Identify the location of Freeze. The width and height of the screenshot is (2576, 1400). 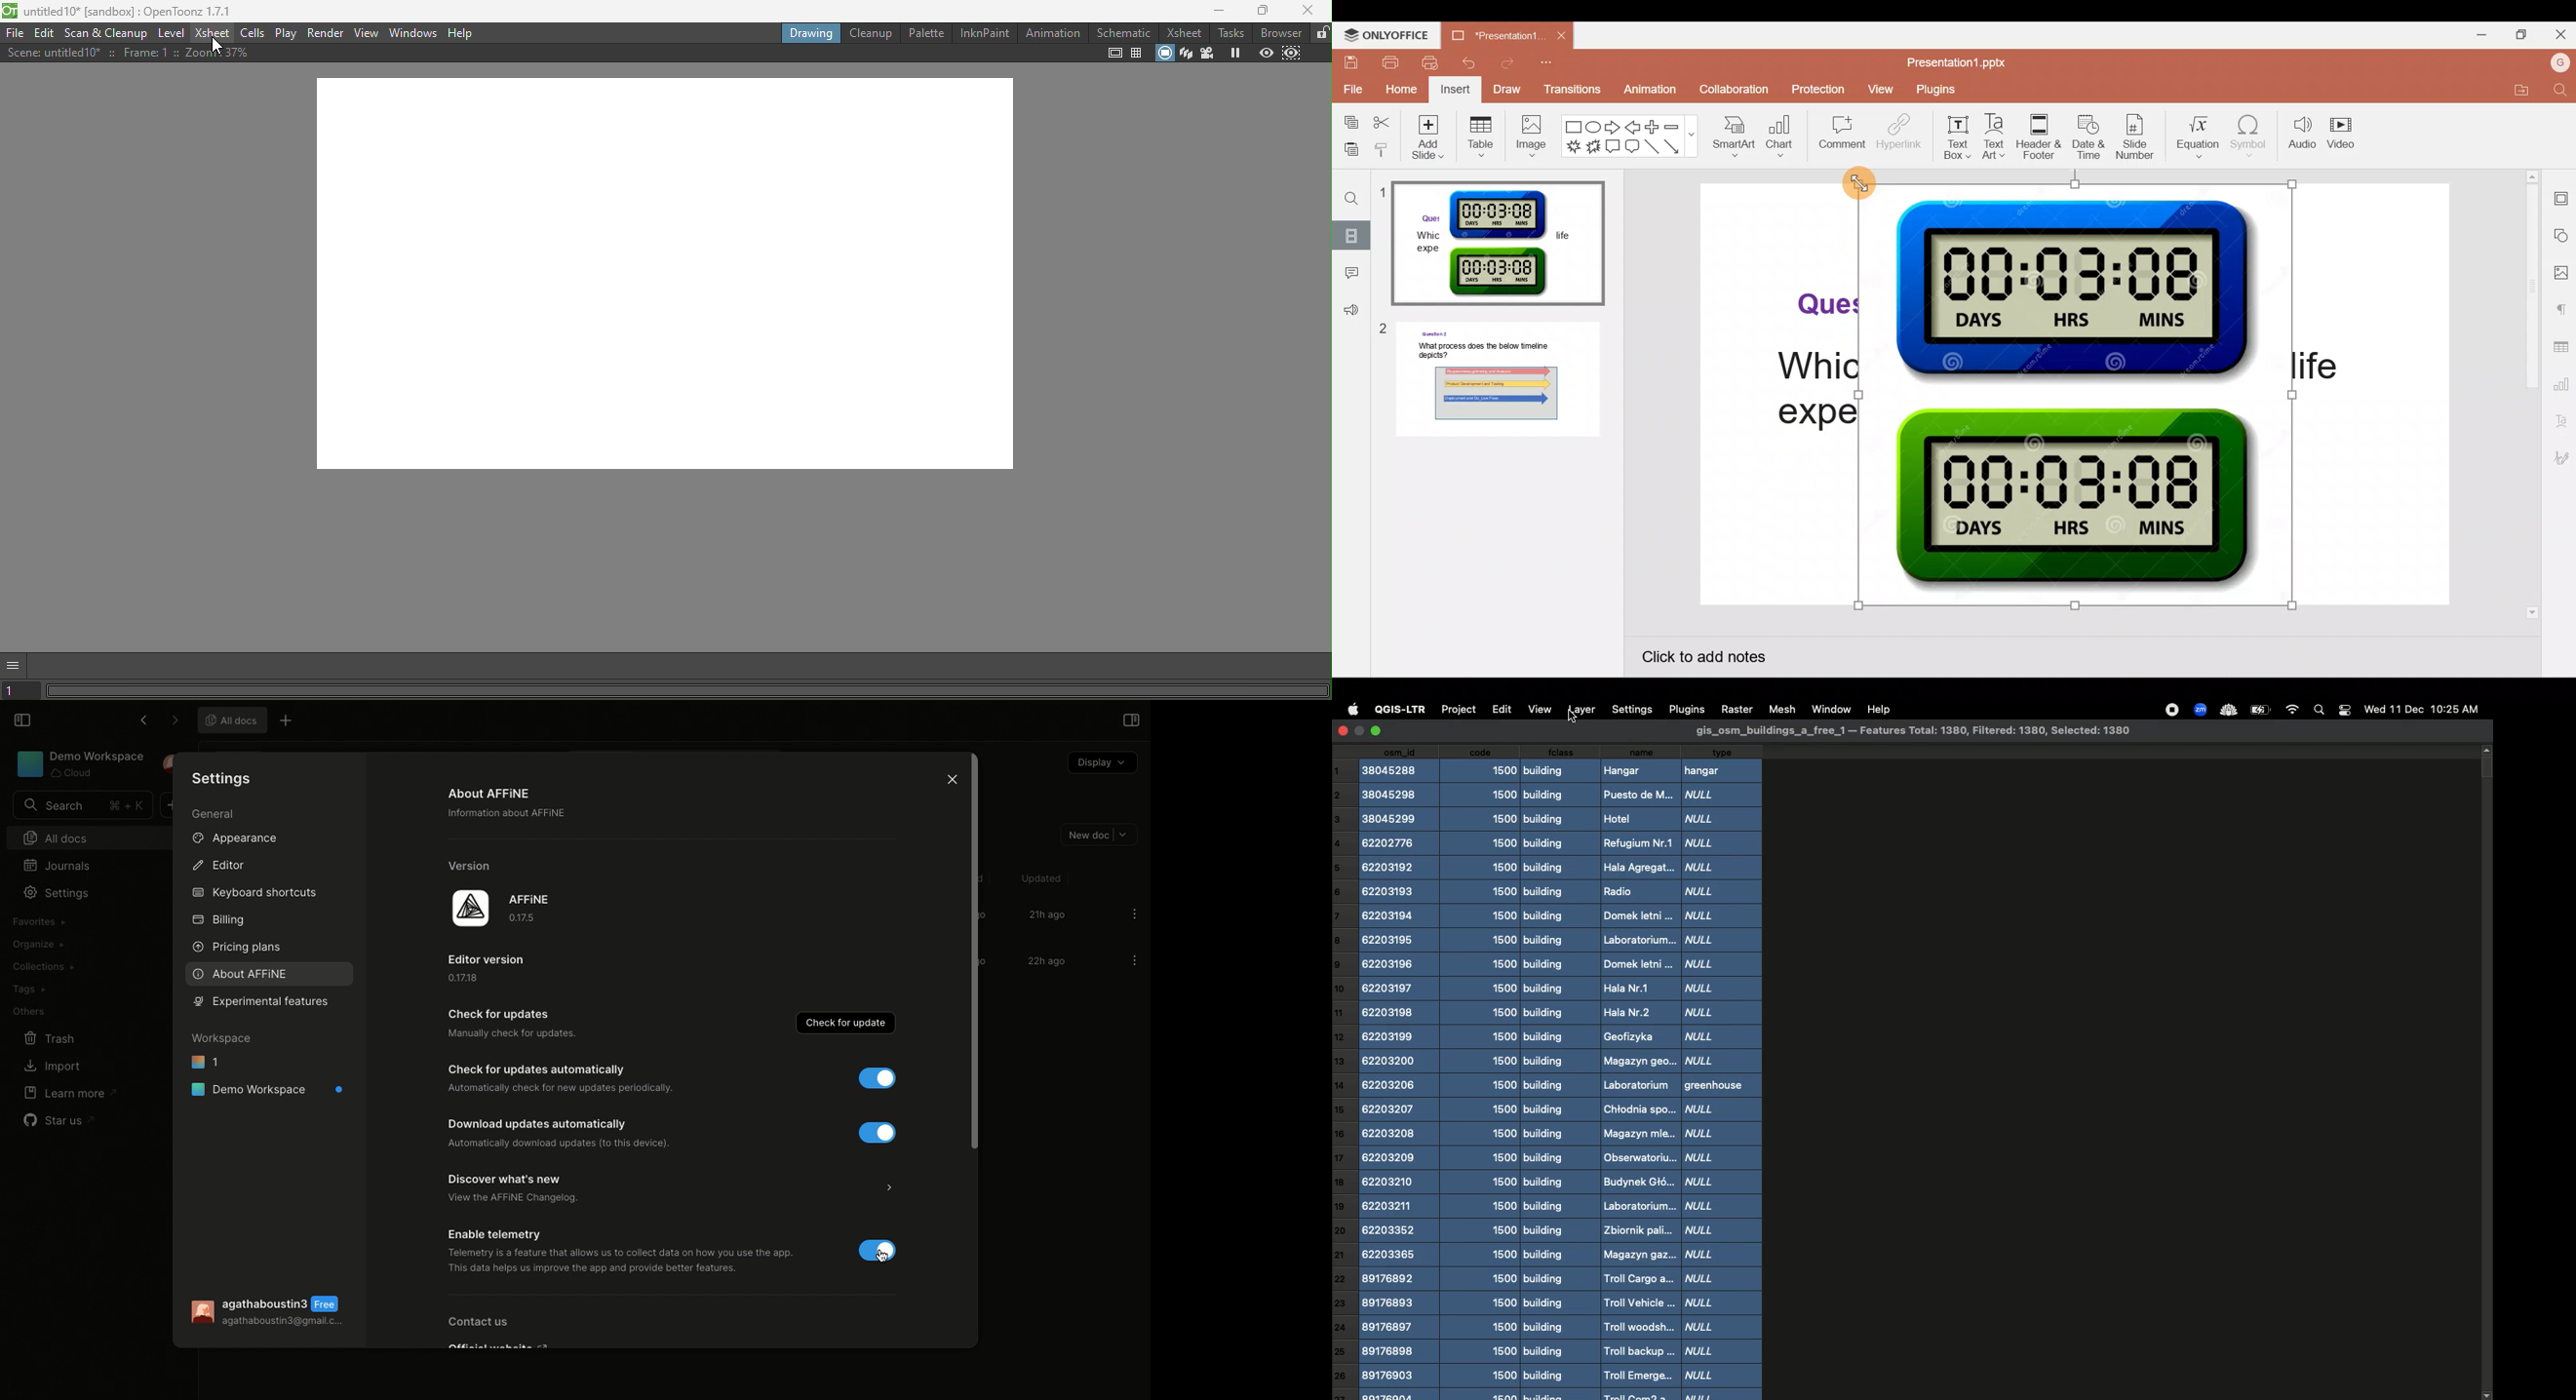
(1235, 54).